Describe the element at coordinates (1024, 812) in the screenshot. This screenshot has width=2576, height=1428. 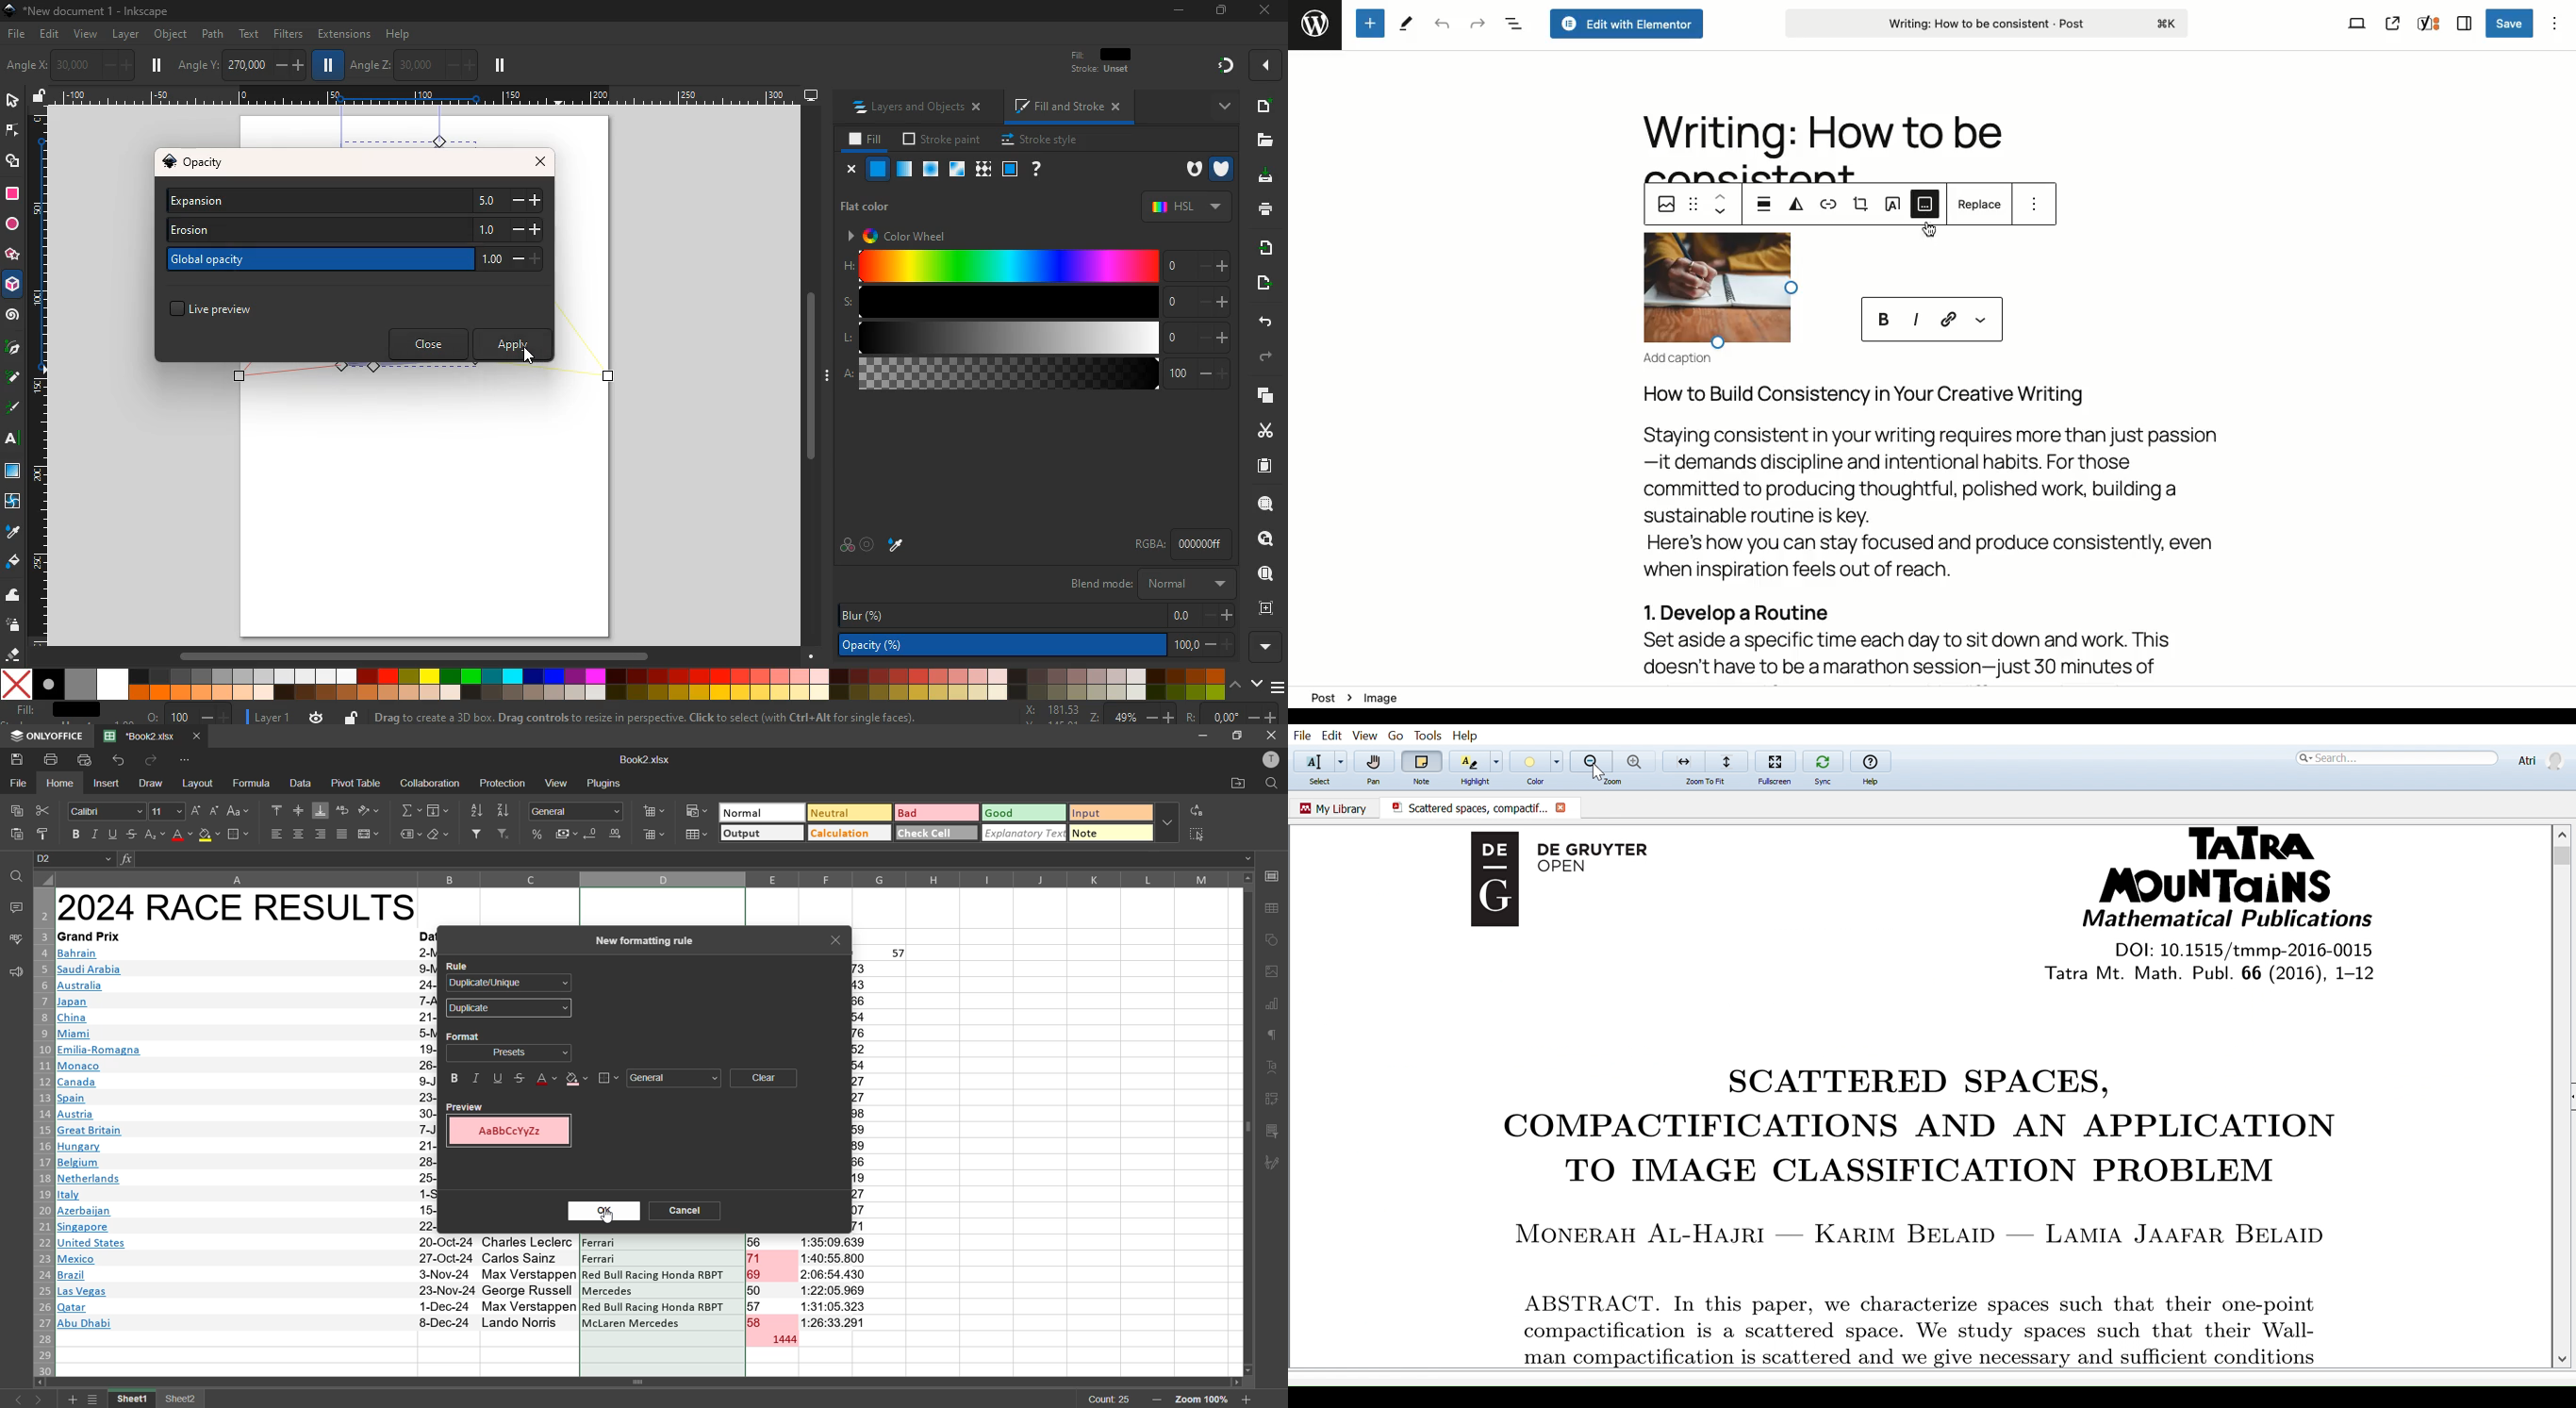
I see `good` at that location.